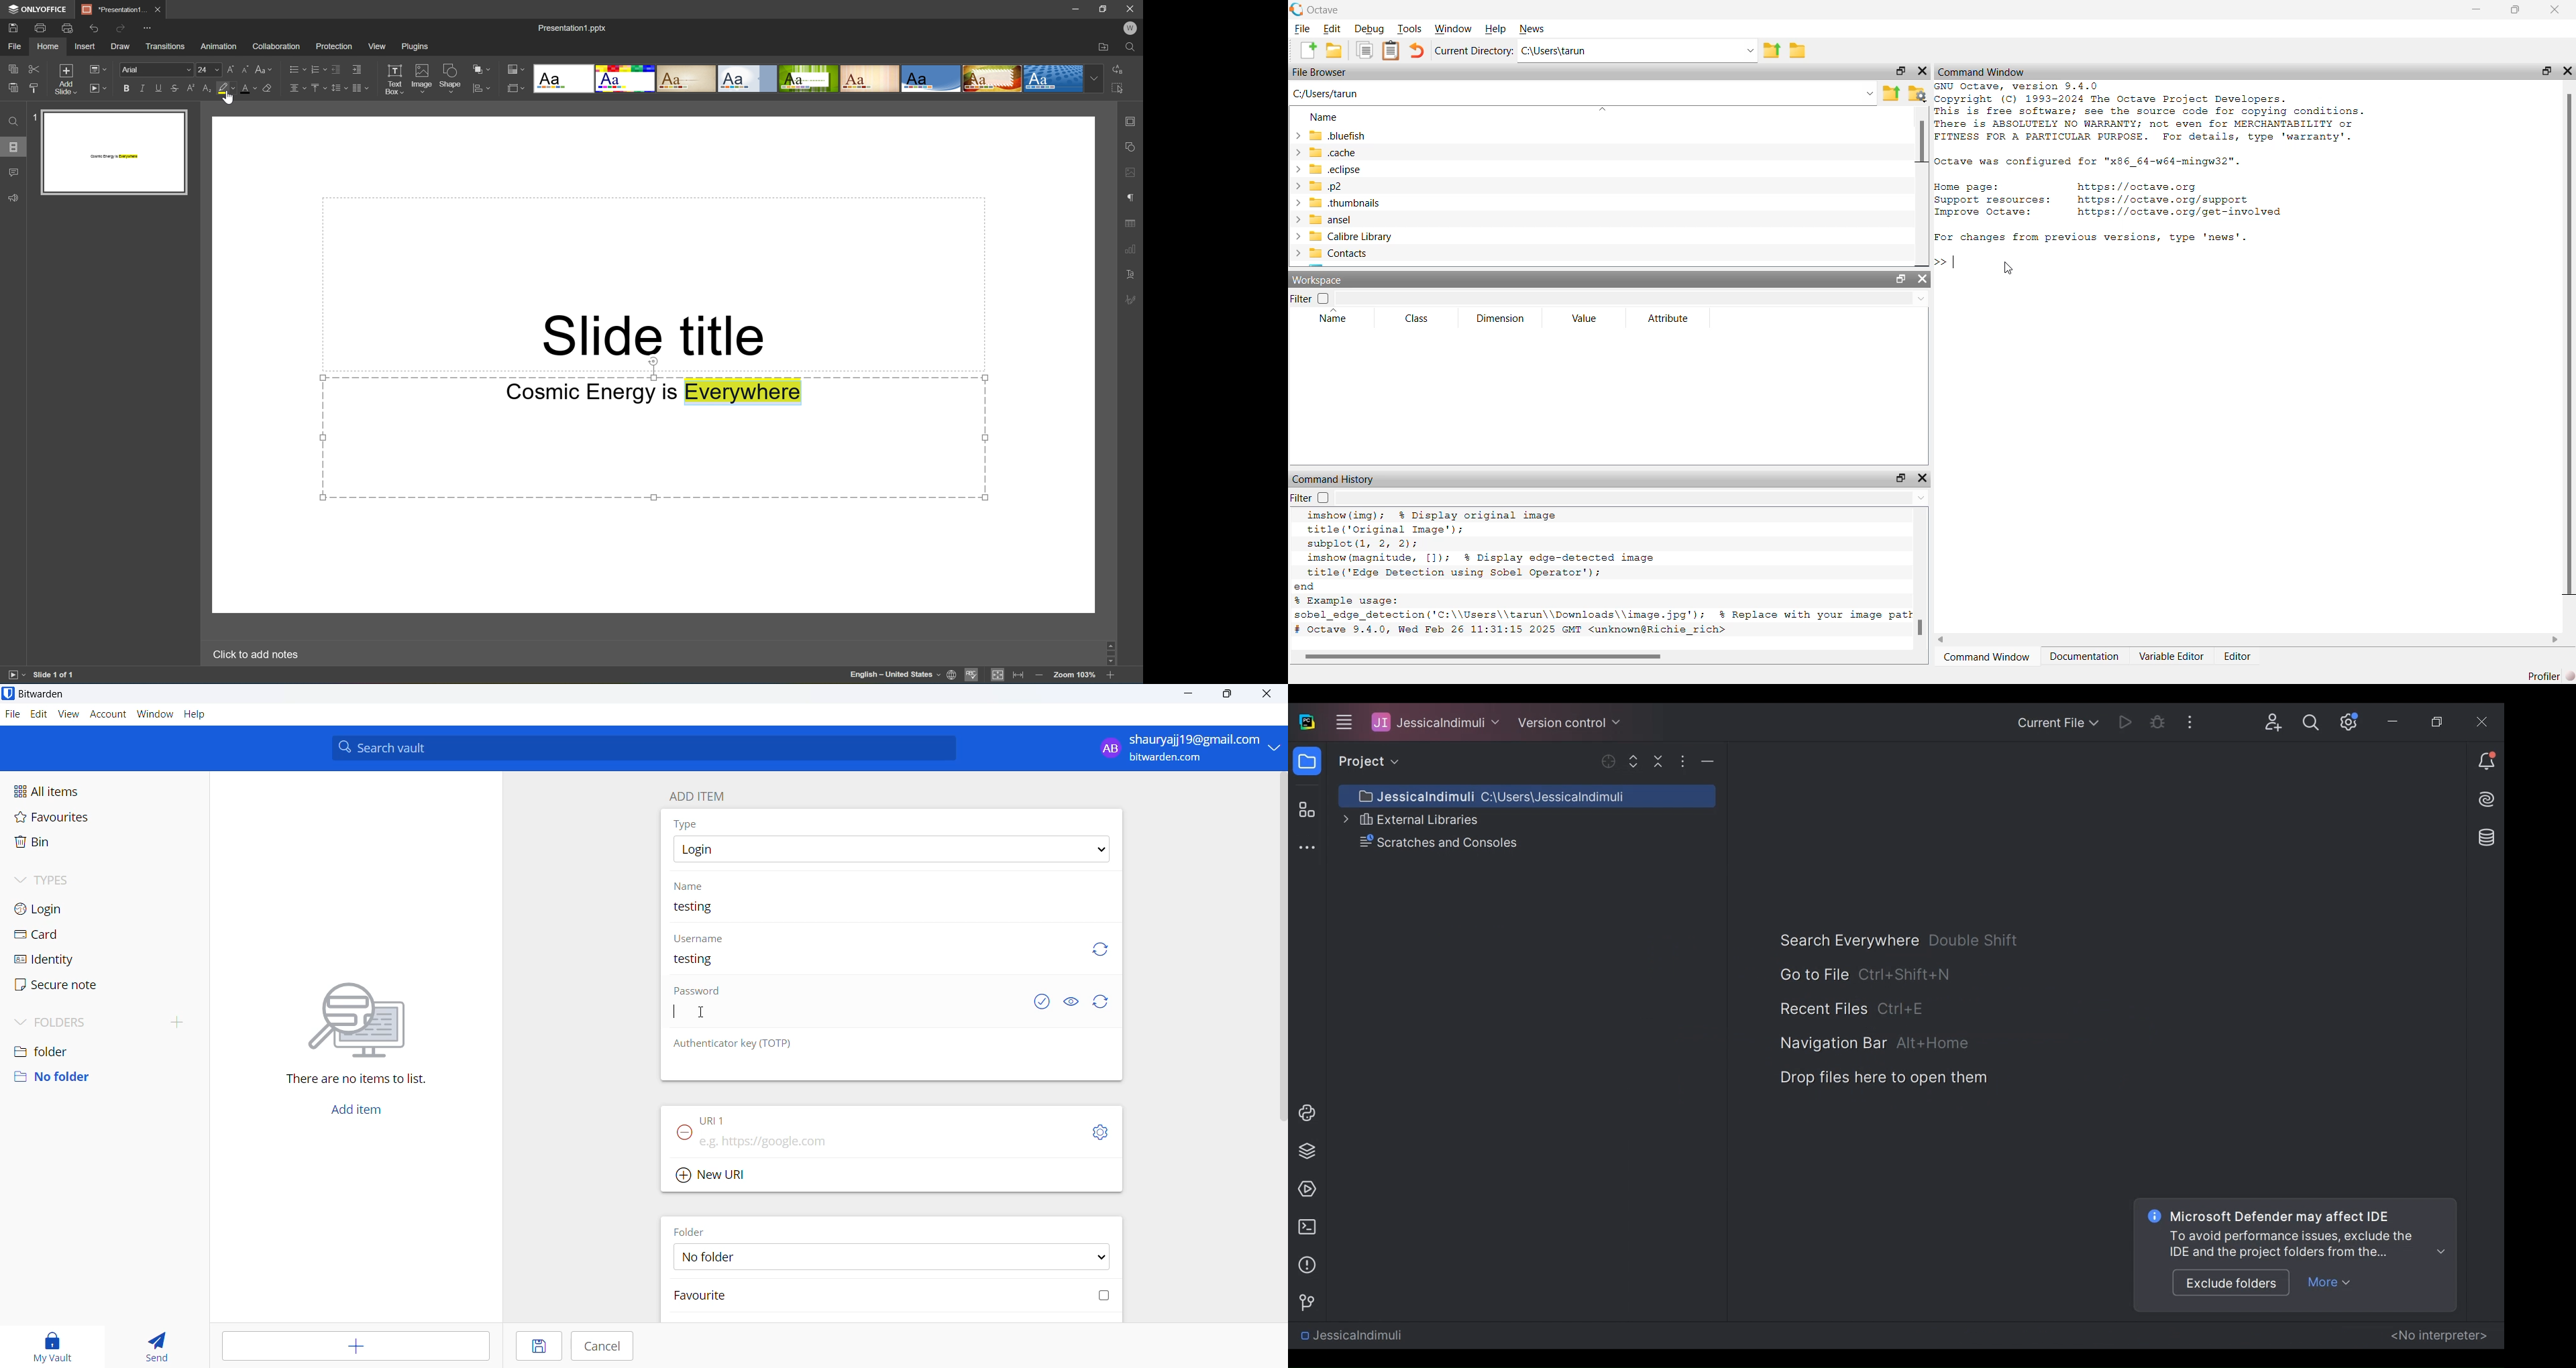 This screenshot has height=1372, width=2576. Describe the element at coordinates (1074, 999) in the screenshot. I see `show or hide` at that location.